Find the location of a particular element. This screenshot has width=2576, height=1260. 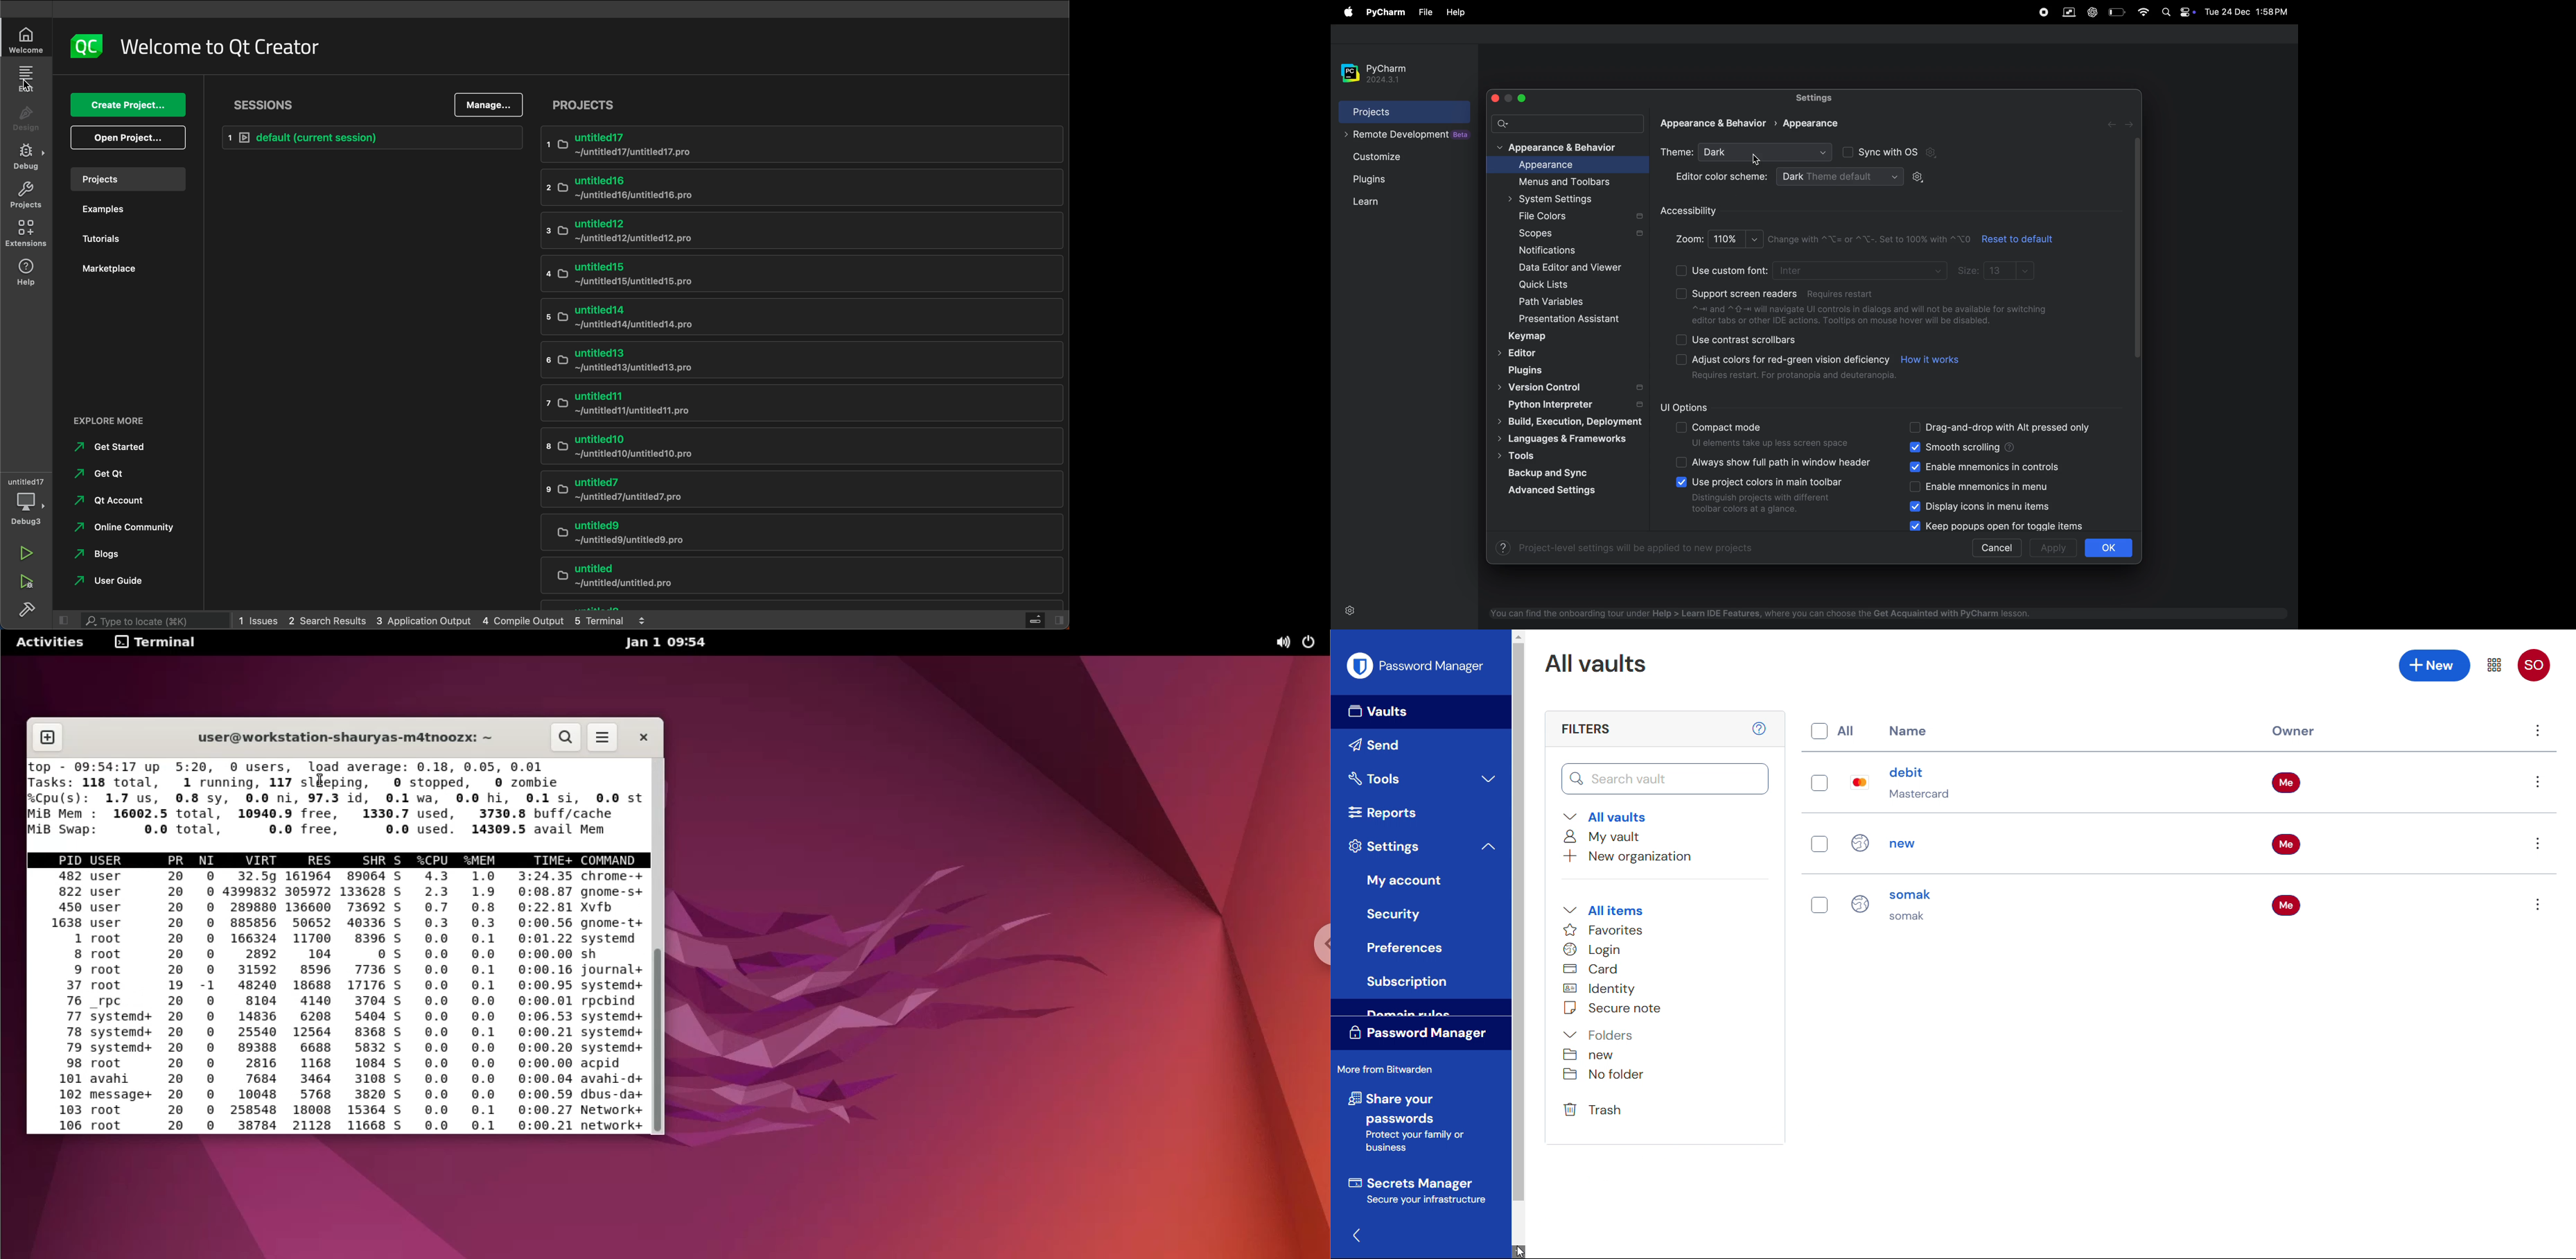

blogs is located at coordinates (104, 551).